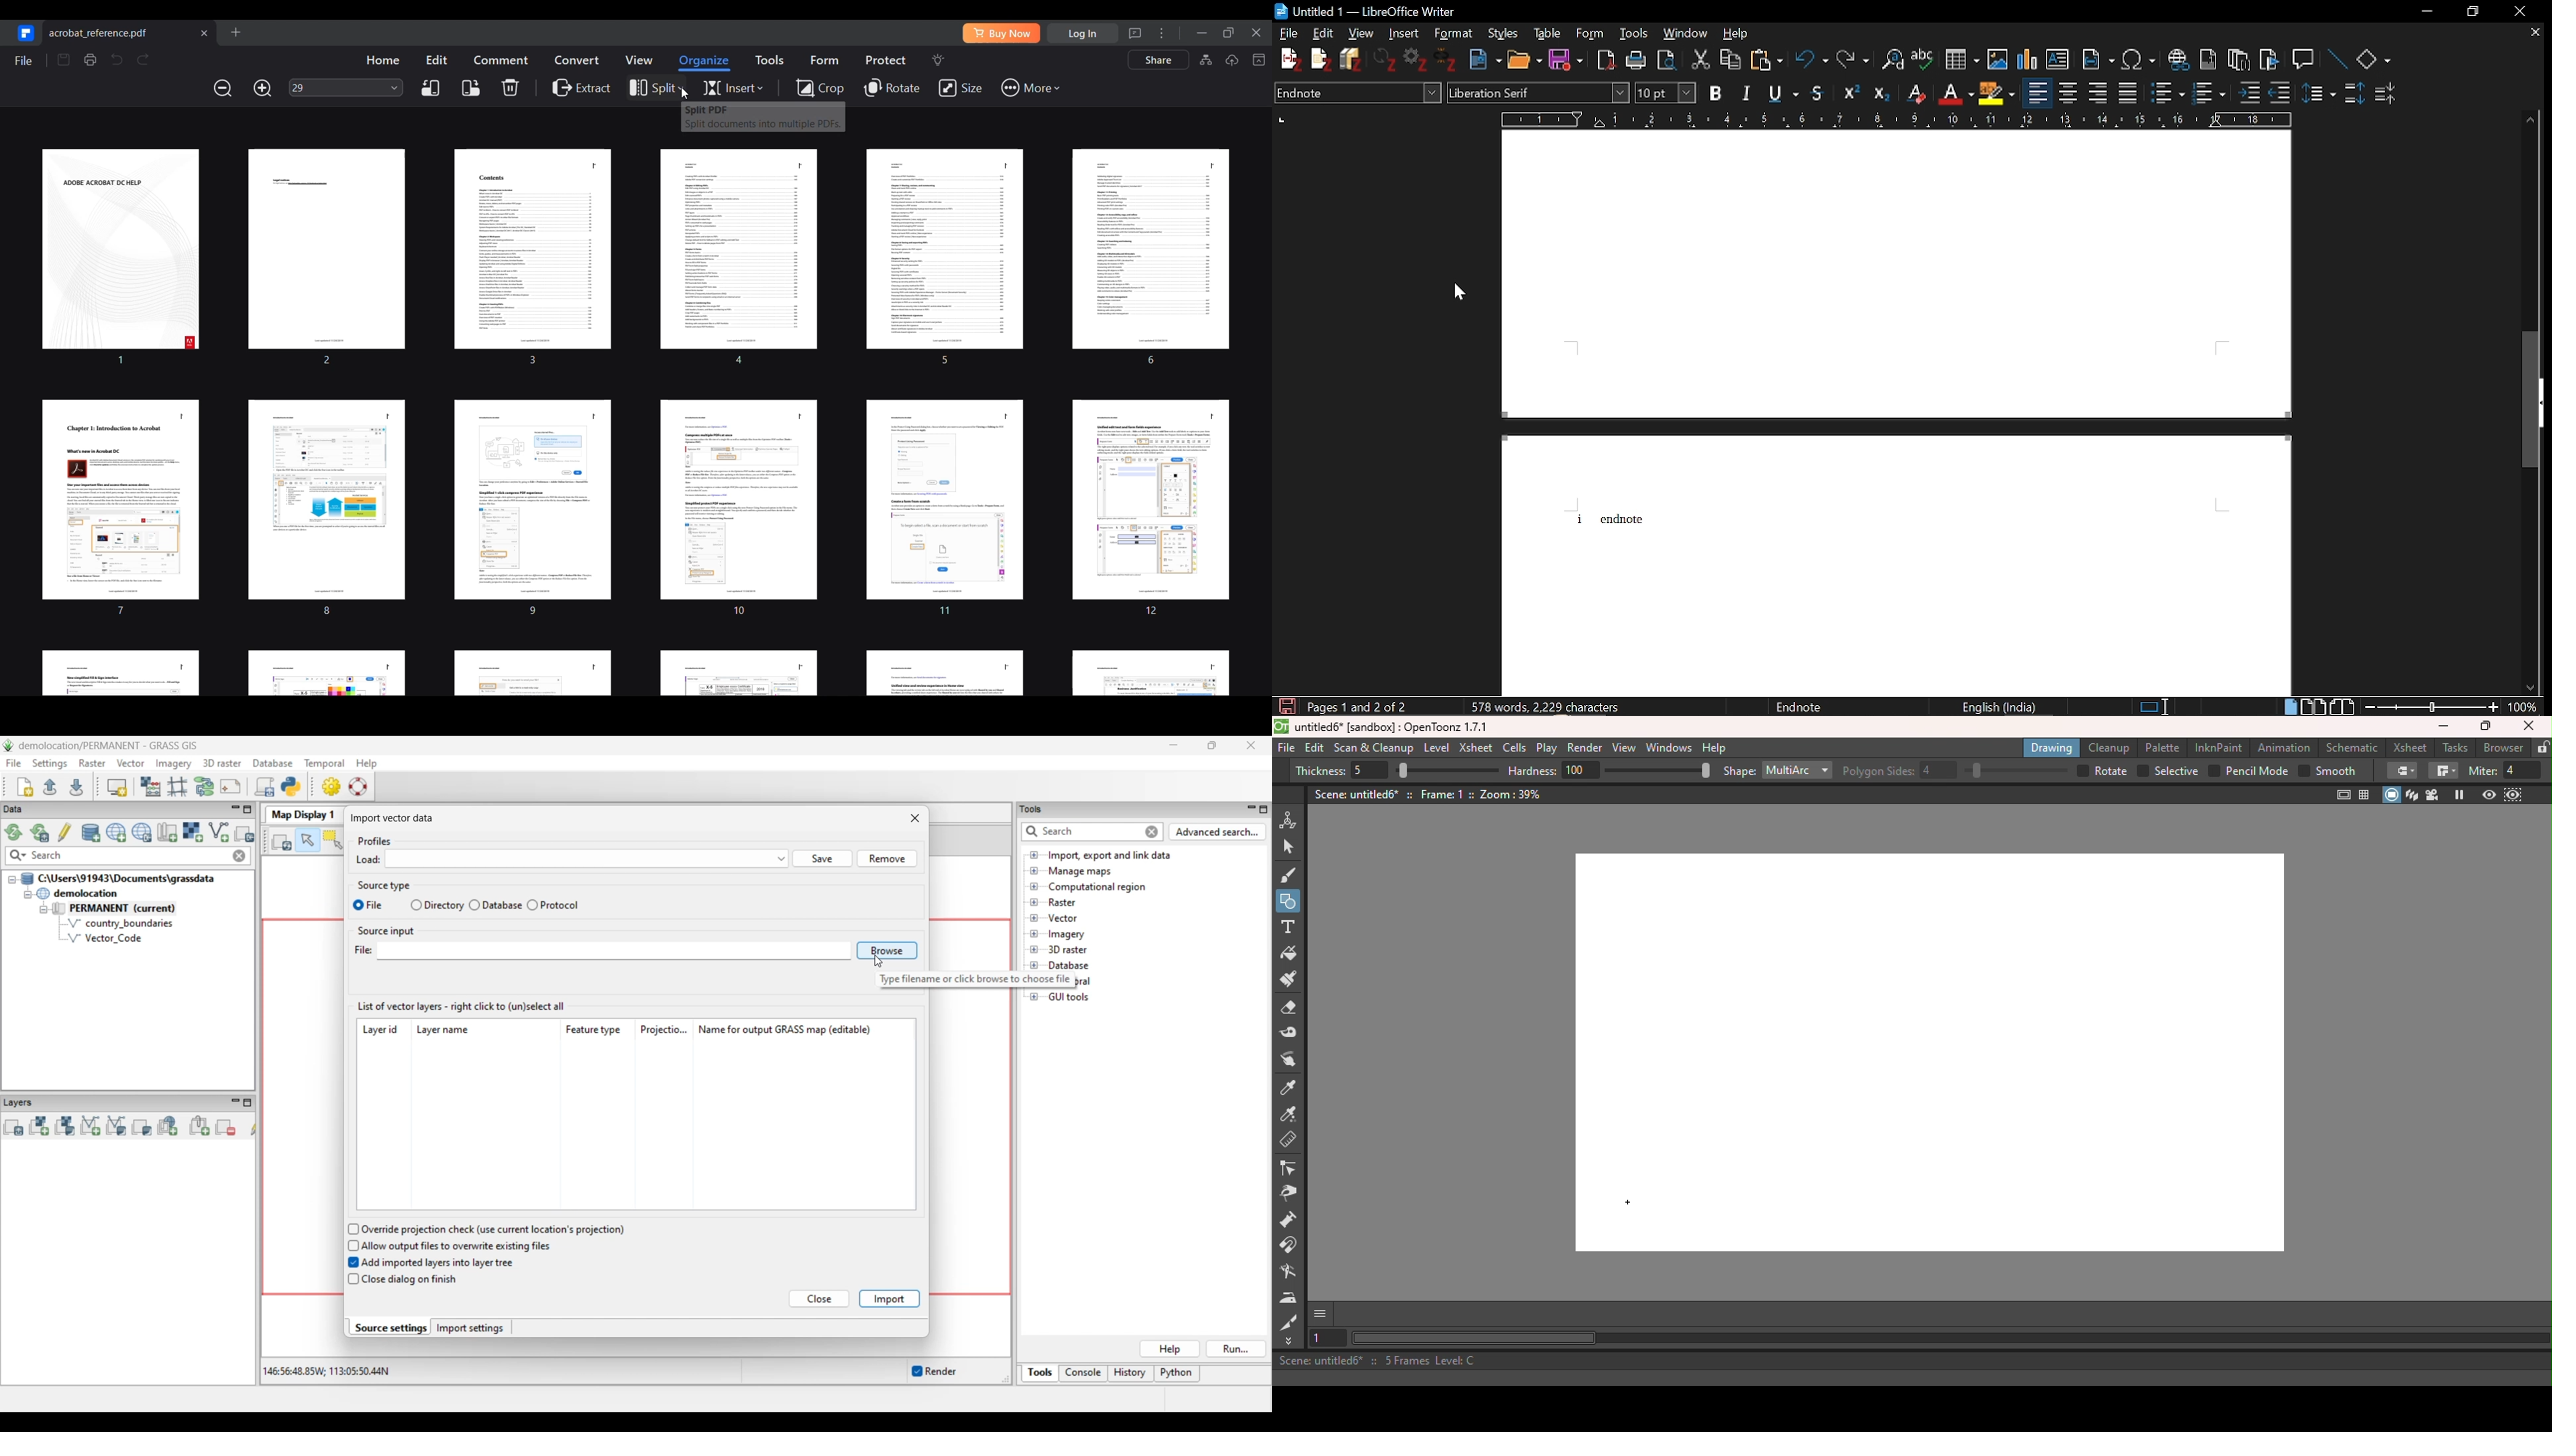 Image resolution: width=2576 pixels, height=1456 pixels. Describe the element at coordinates (2531, 726) in the screenshot. I see `Close` at that location.